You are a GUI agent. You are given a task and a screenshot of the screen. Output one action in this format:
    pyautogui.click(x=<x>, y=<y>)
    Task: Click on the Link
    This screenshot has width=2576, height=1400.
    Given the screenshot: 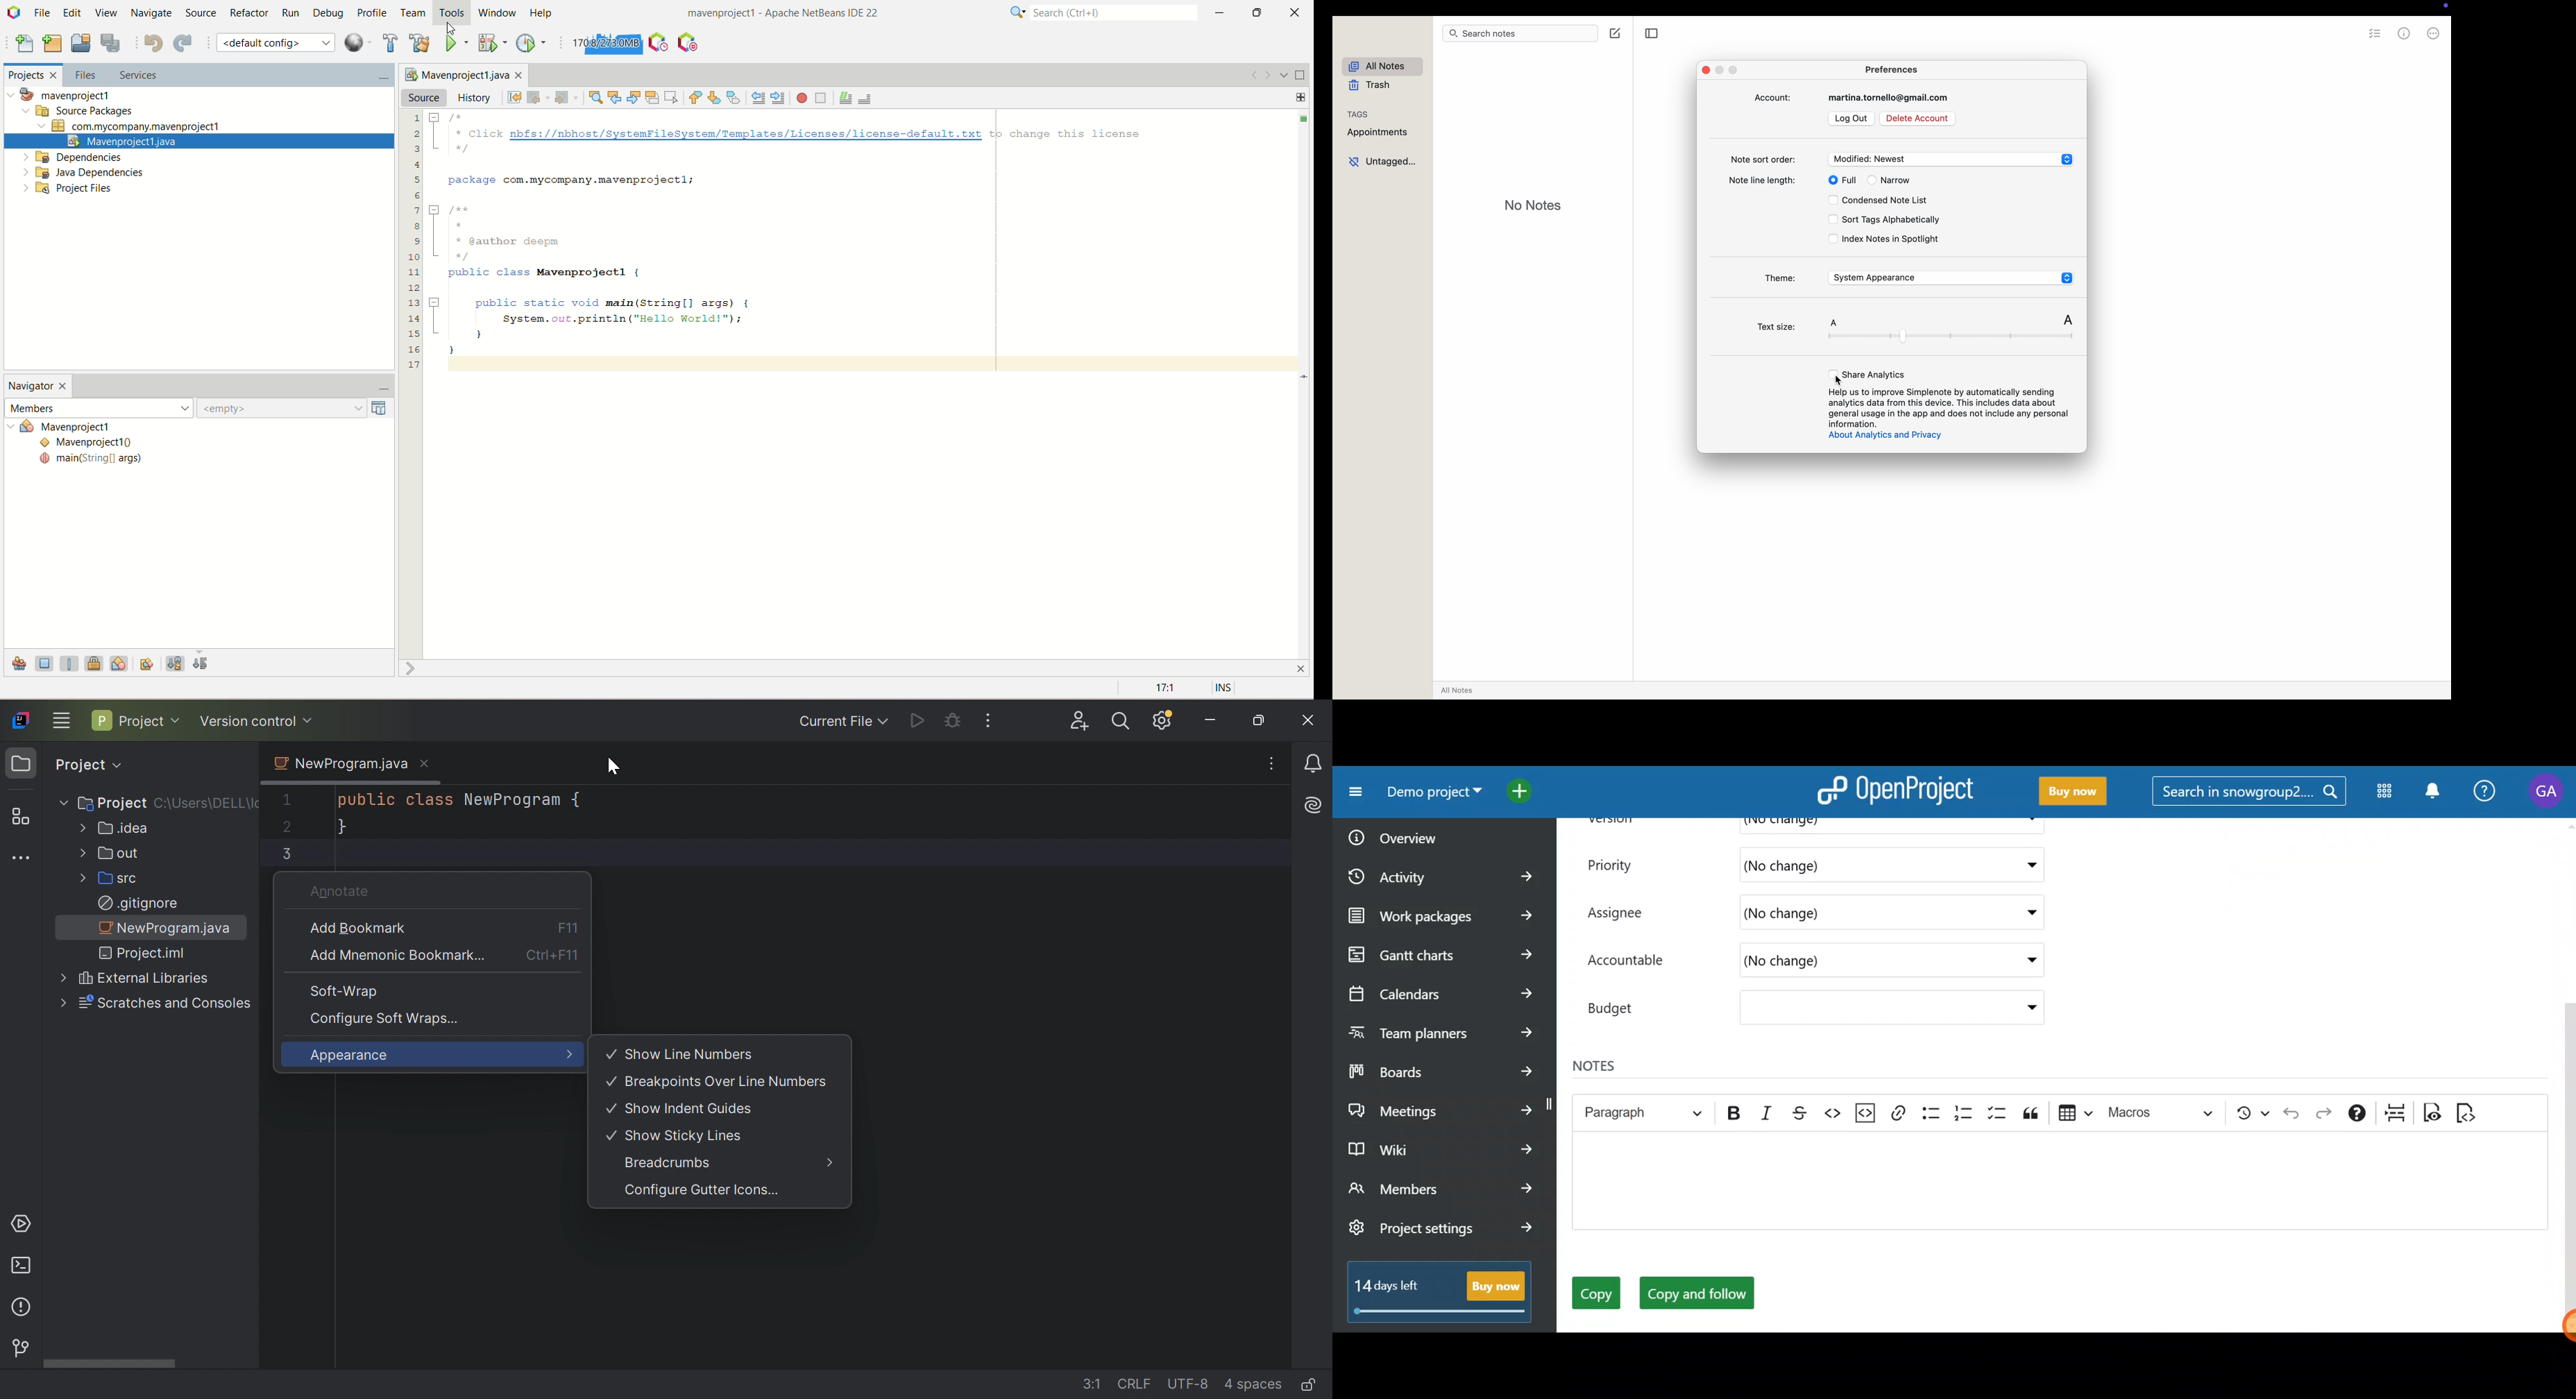 What is the action you would take?
    pyautogui.click(x=1896, y=1109)
    